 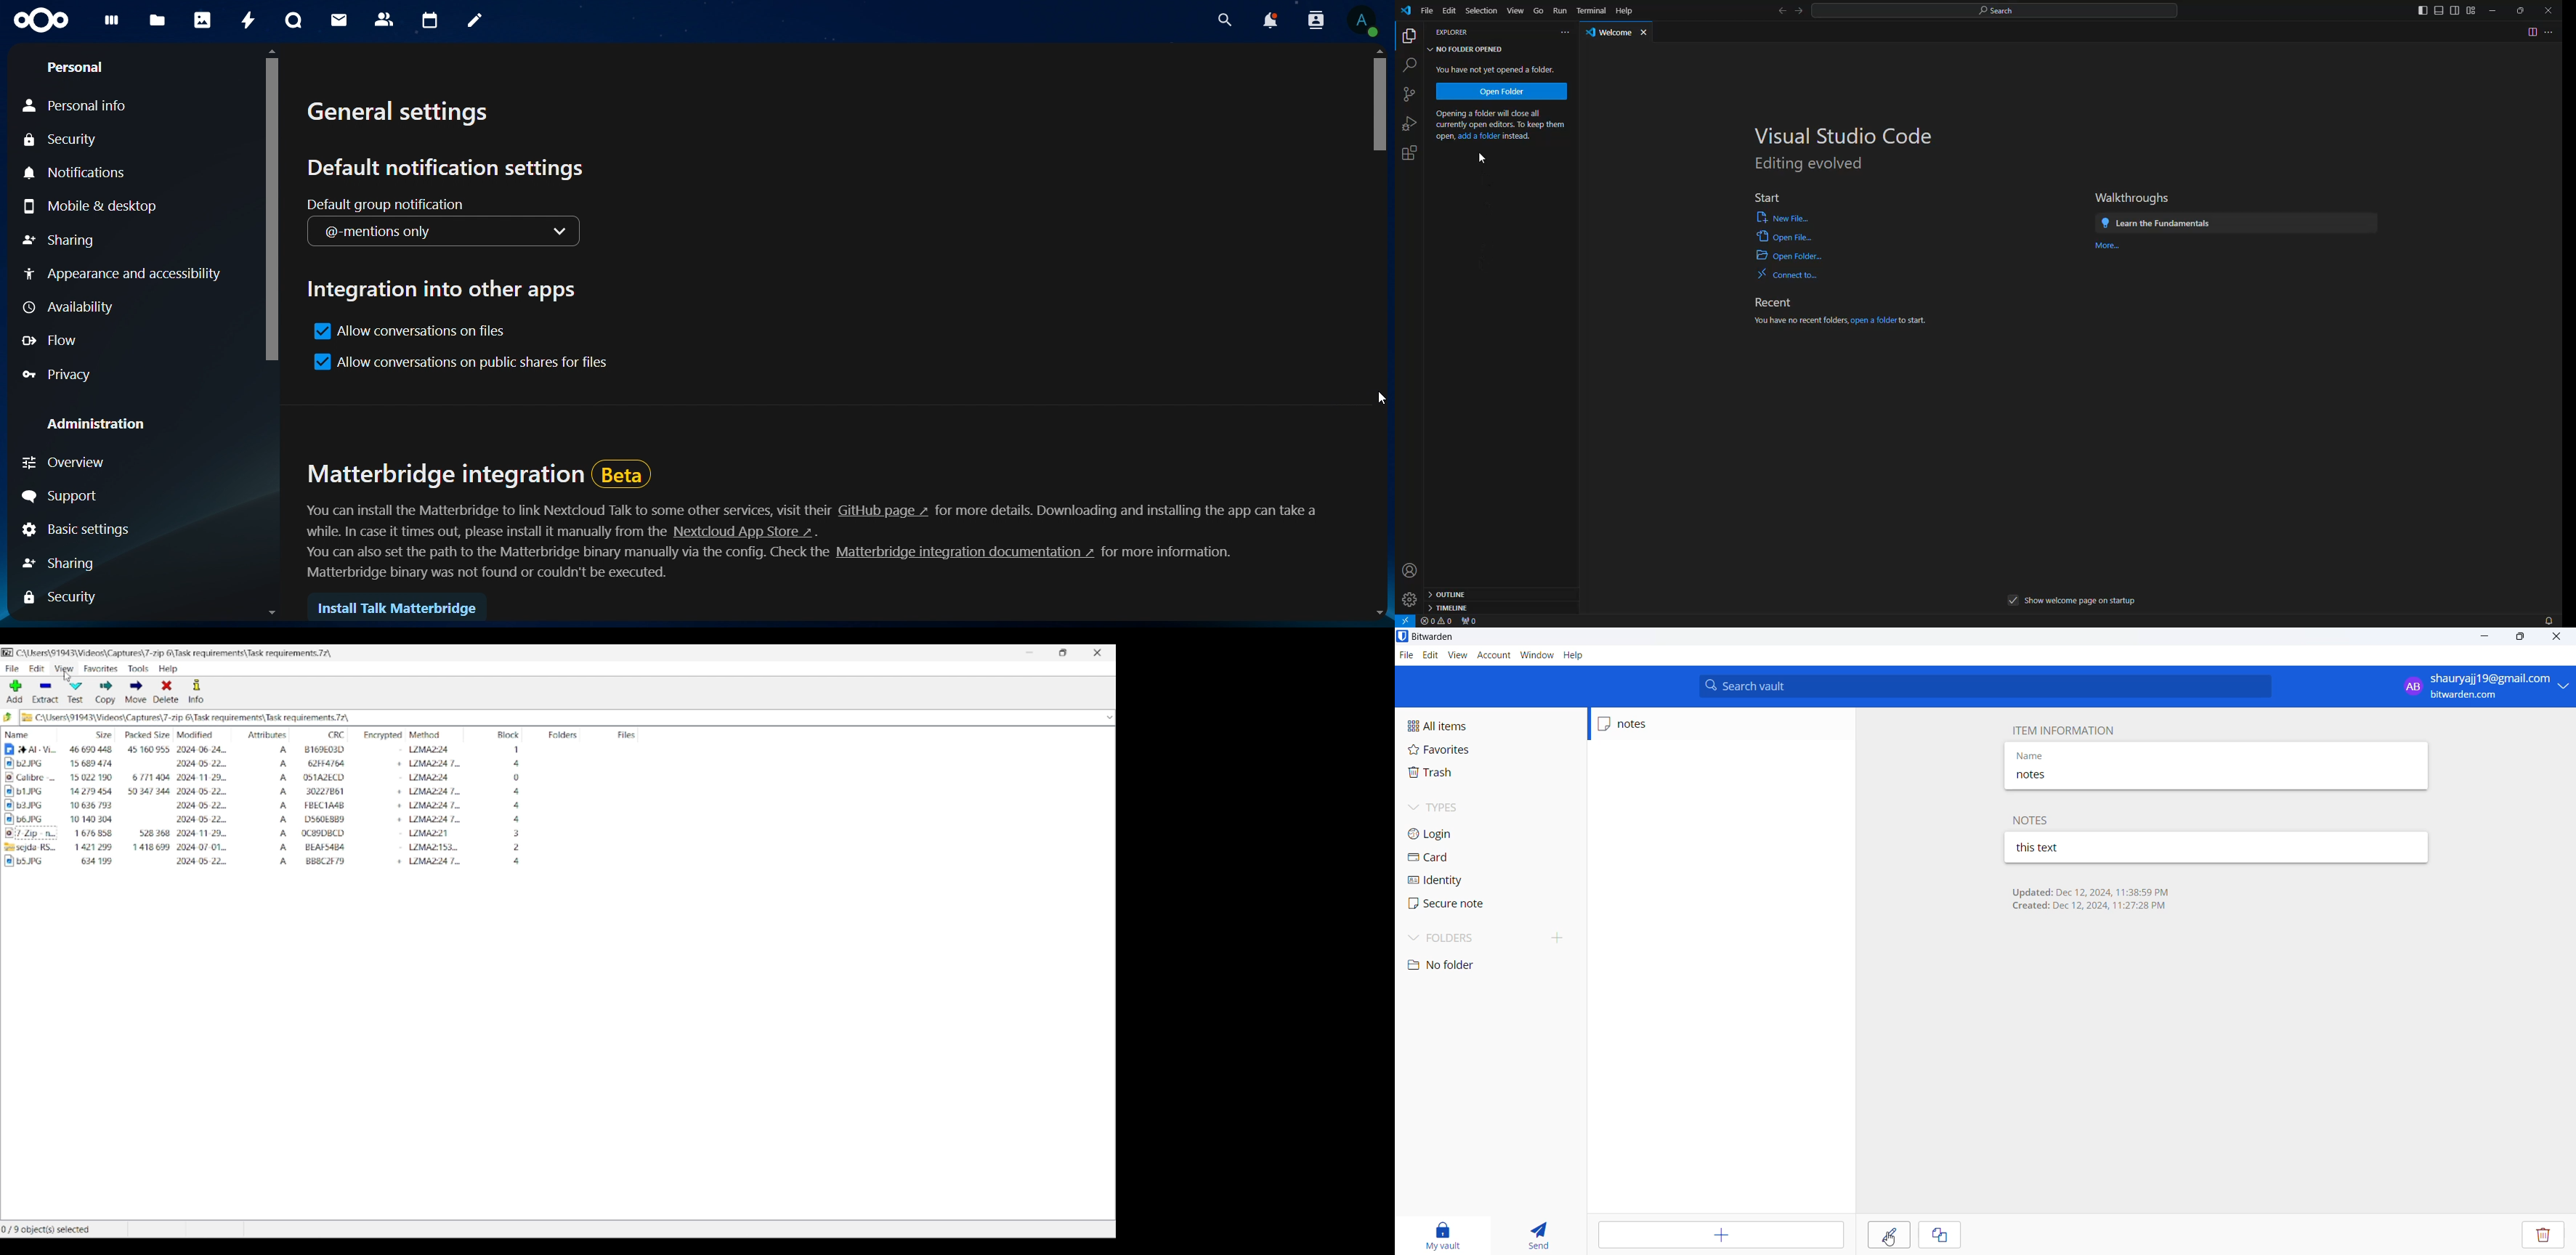 What do you see at coordinates (320, 748) in the screenshot?
I see `file 1 and metadata` at bounding box center [320, 748].